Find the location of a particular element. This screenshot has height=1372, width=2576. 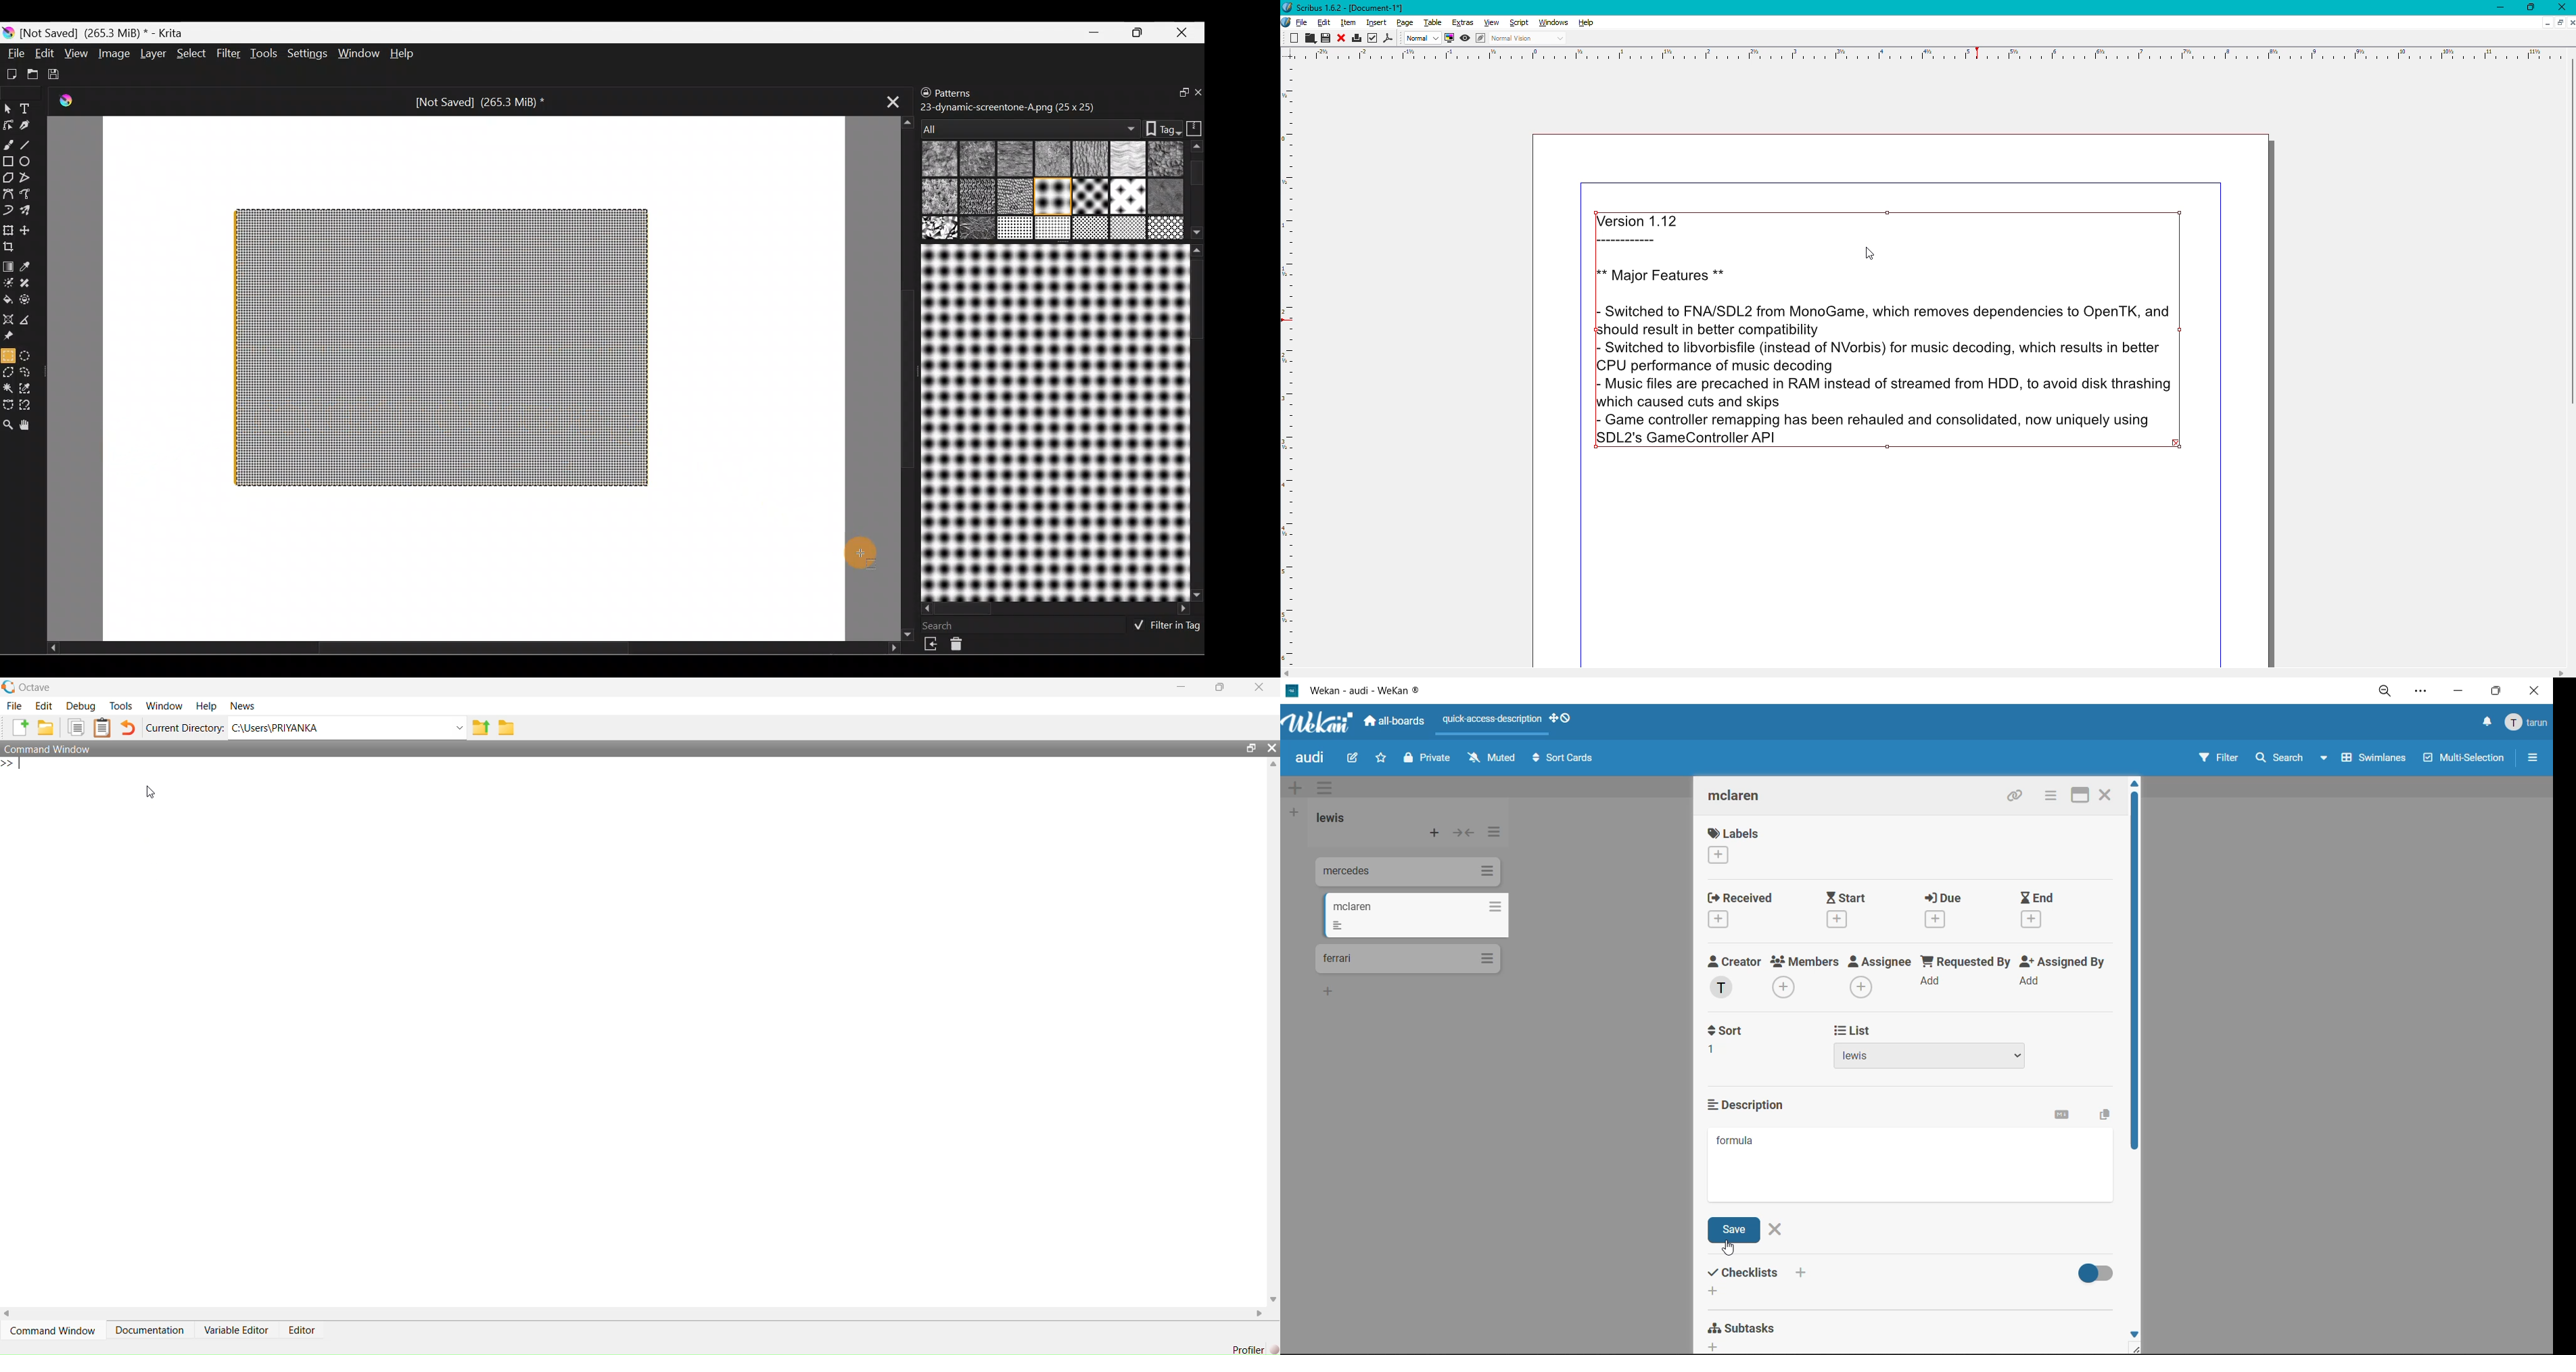

Preview is located at coordinates (1053, 422).